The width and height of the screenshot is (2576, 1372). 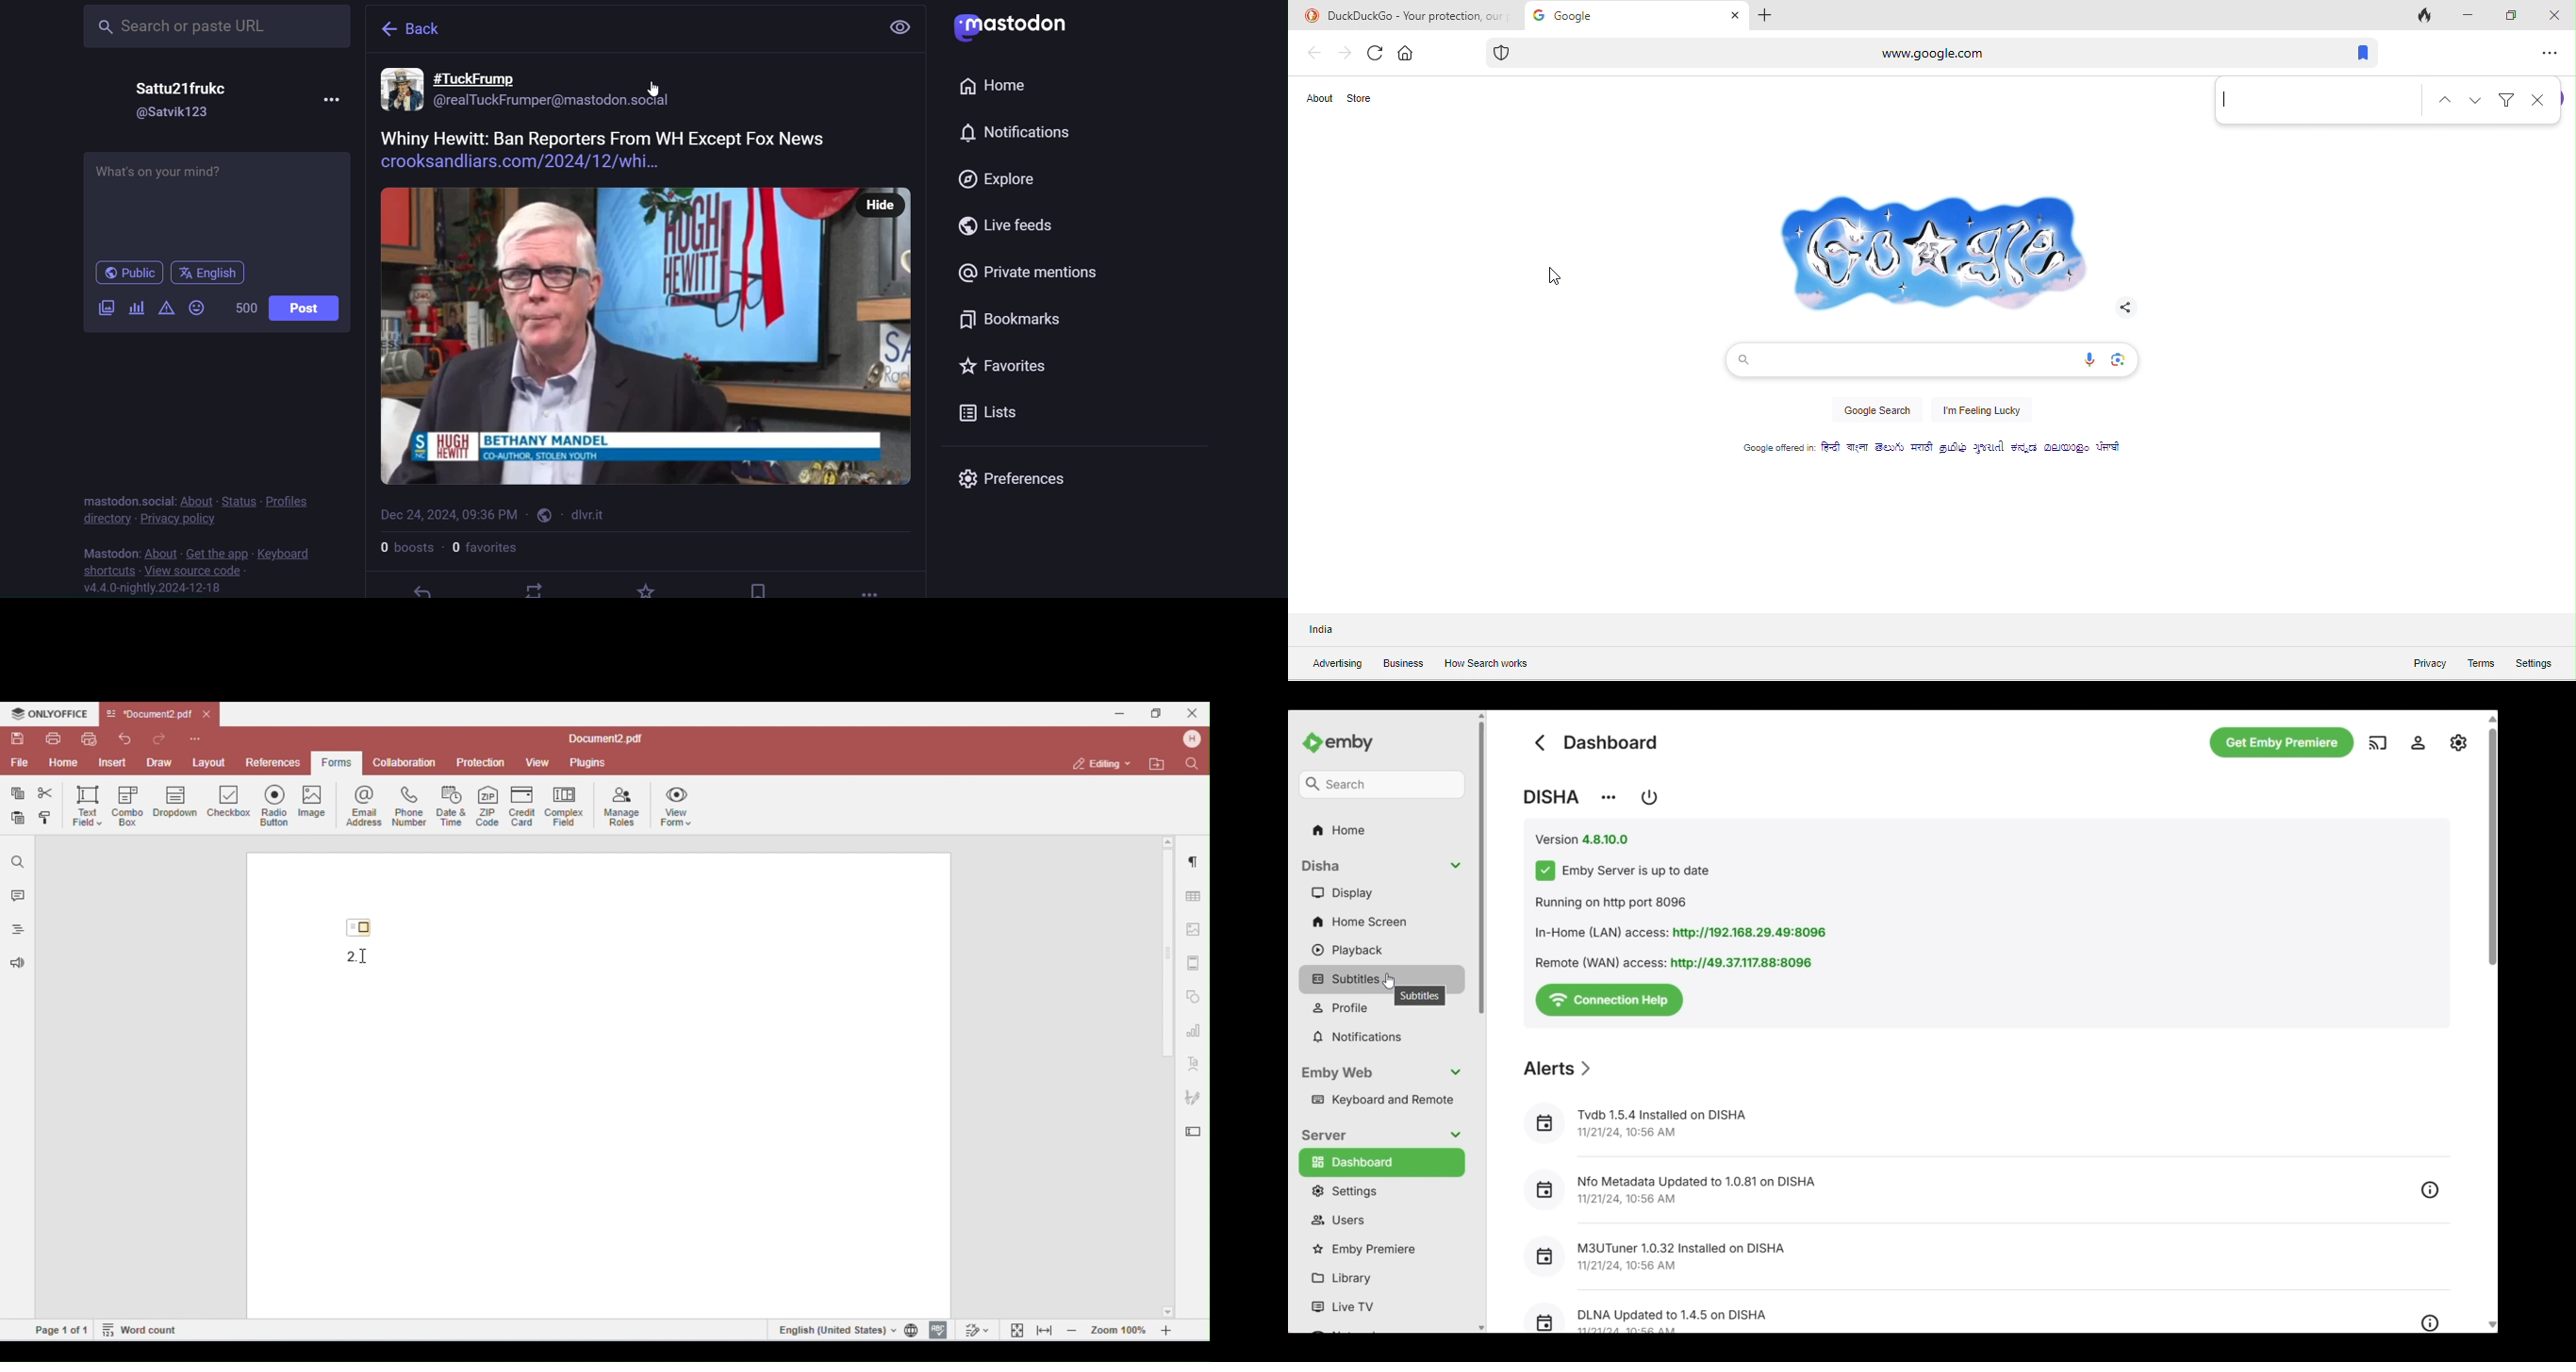 I want to click on , so click(x=2460, y=741).